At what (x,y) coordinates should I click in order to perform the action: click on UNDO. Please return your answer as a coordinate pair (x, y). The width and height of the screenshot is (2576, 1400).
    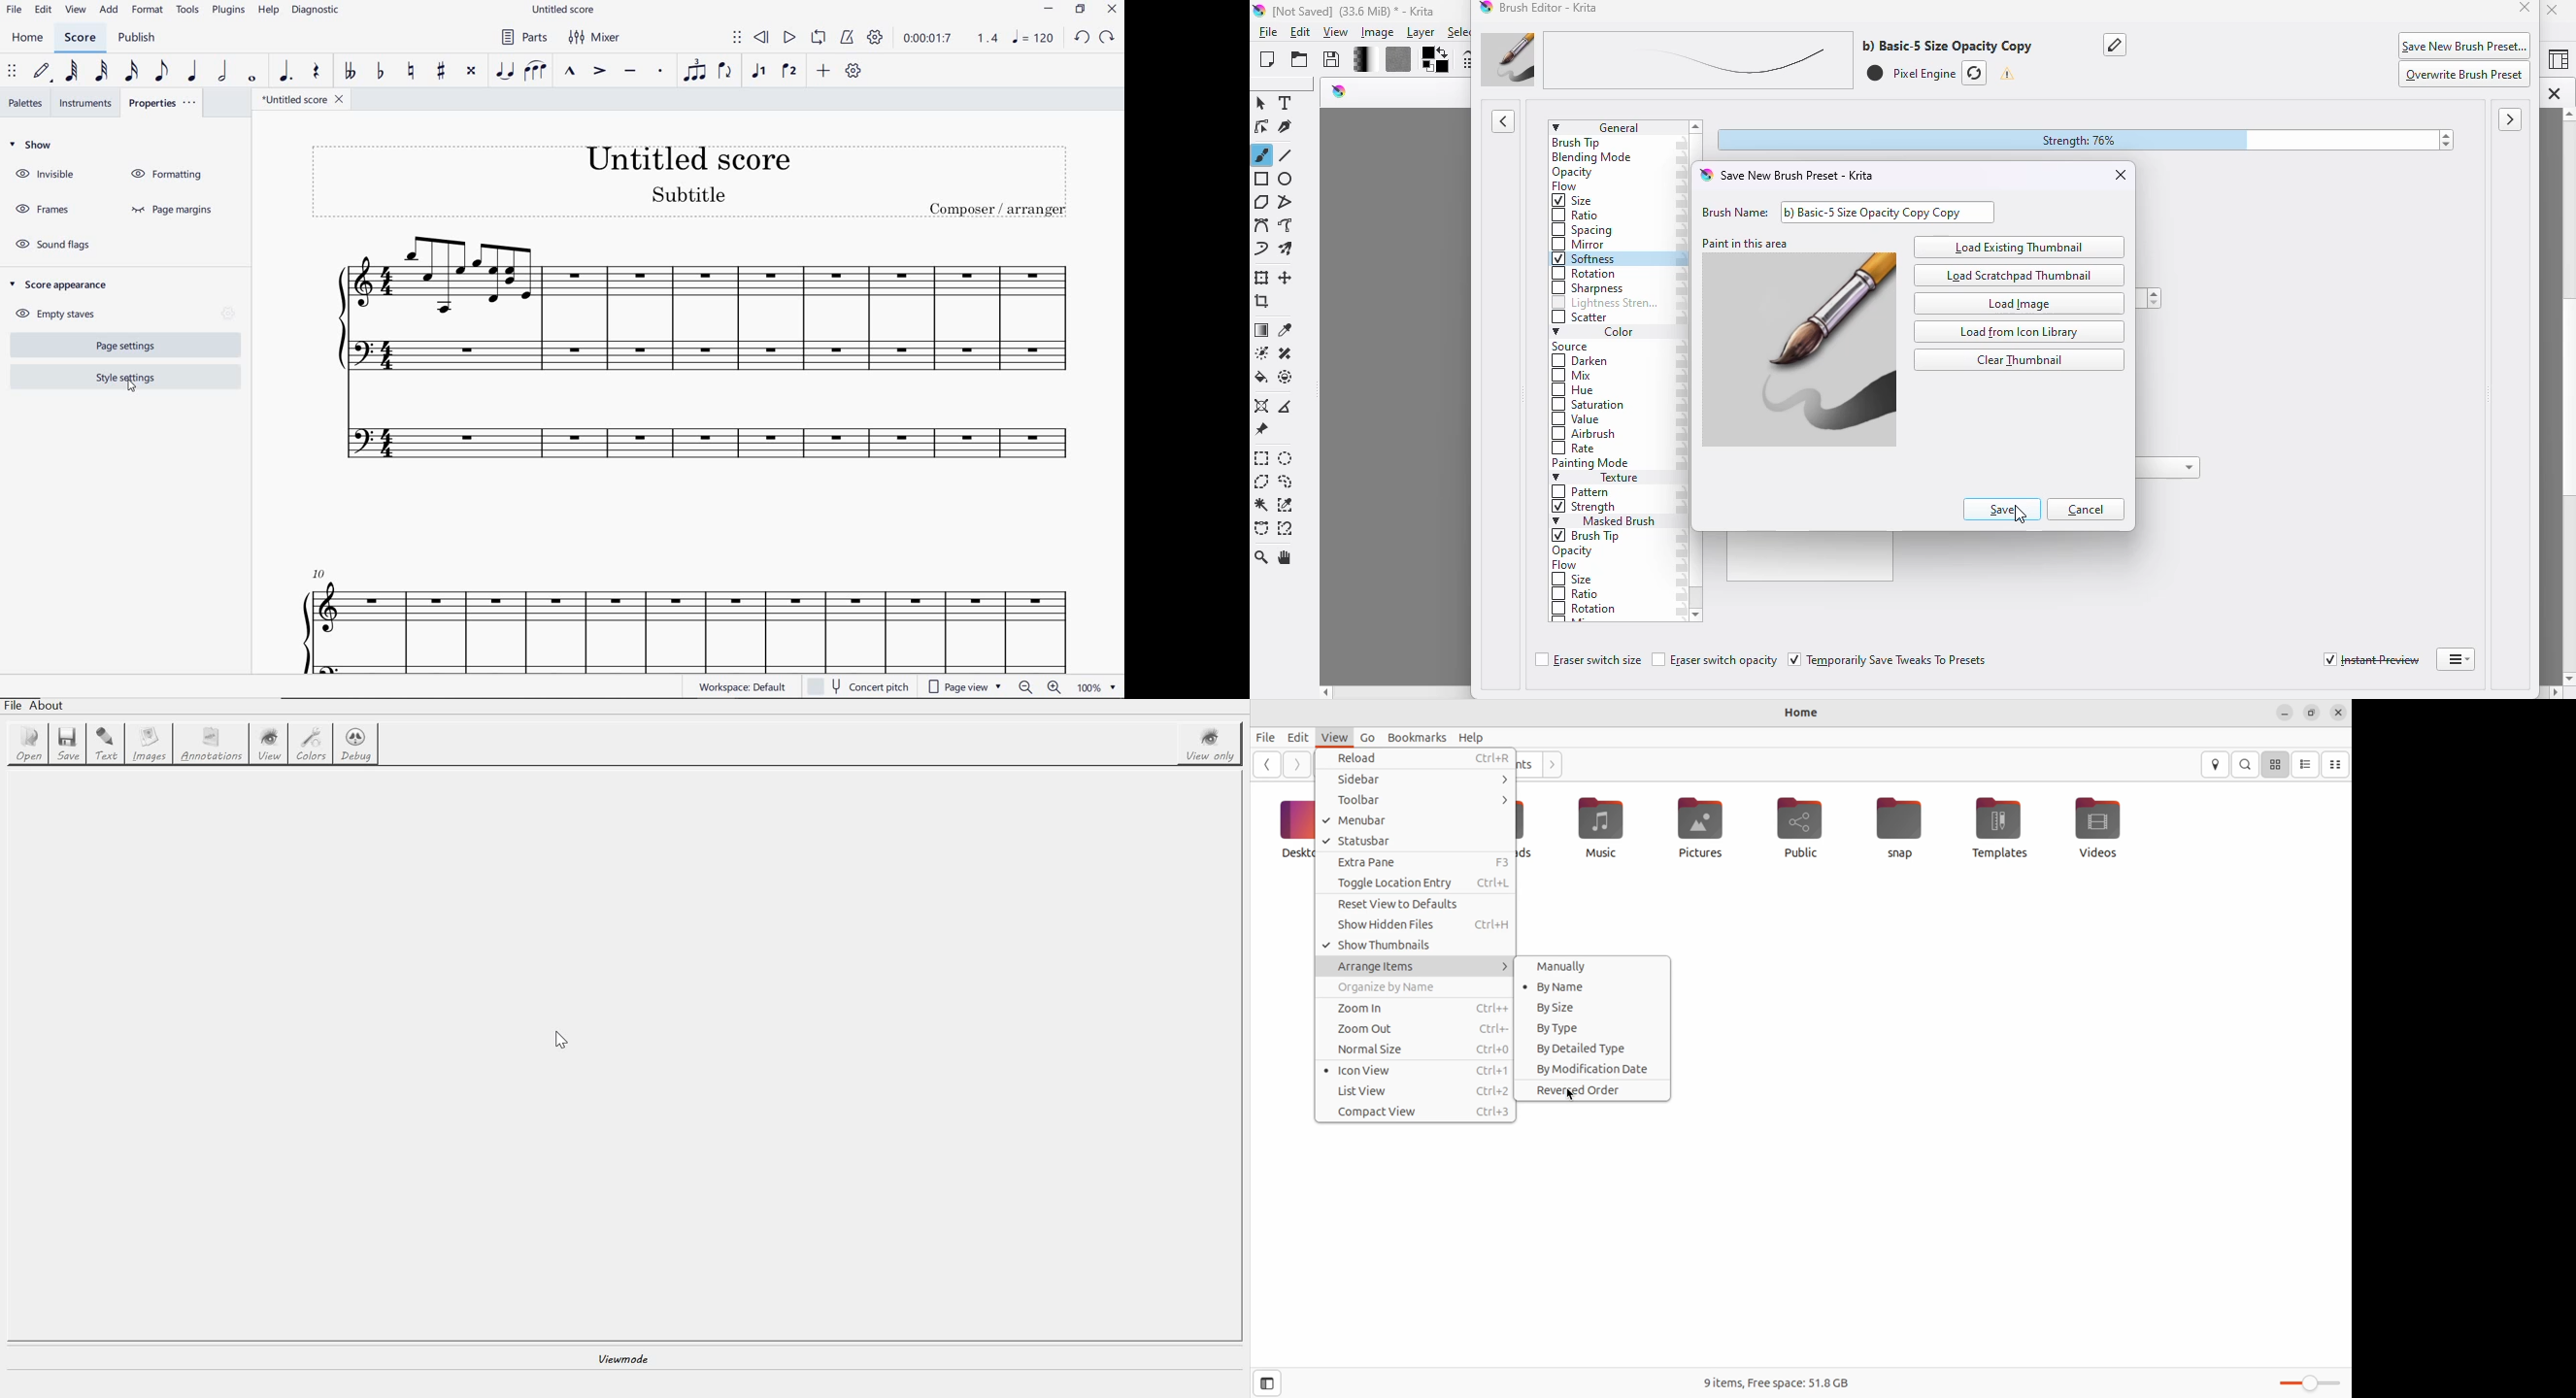
    Looking at the image, I should click on (1082, 36).